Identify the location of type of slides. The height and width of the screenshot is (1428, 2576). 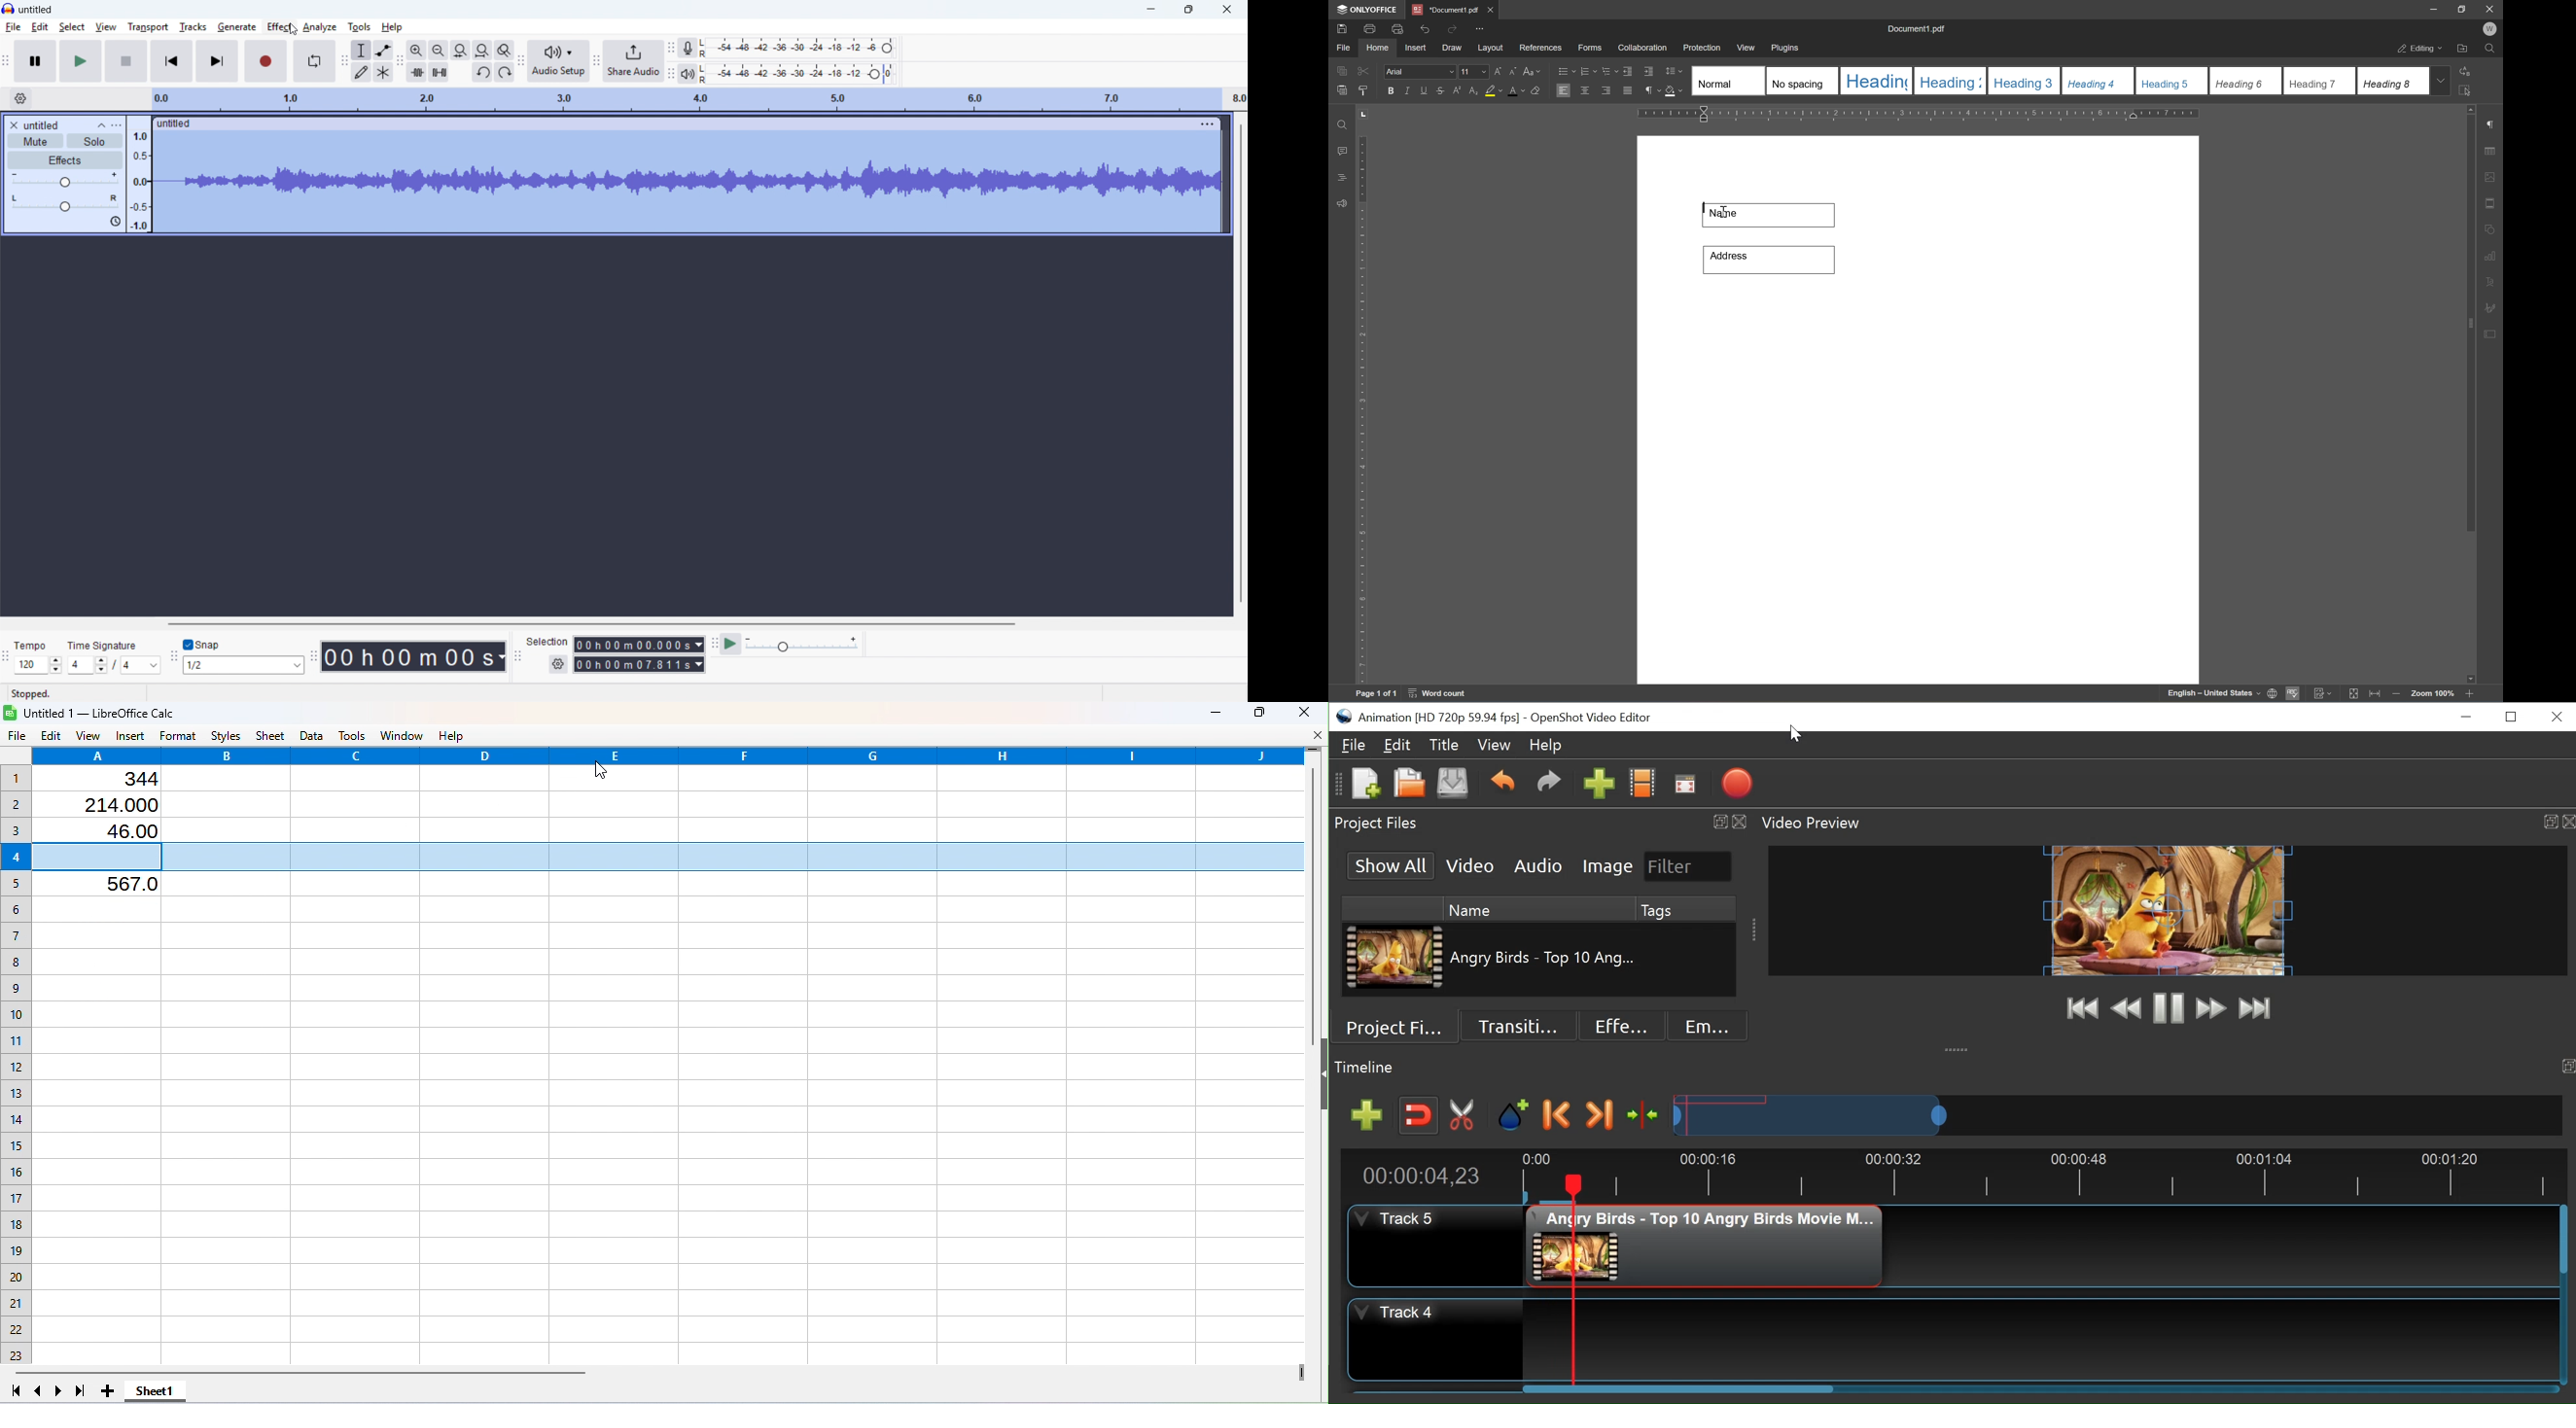
(2057, 80).